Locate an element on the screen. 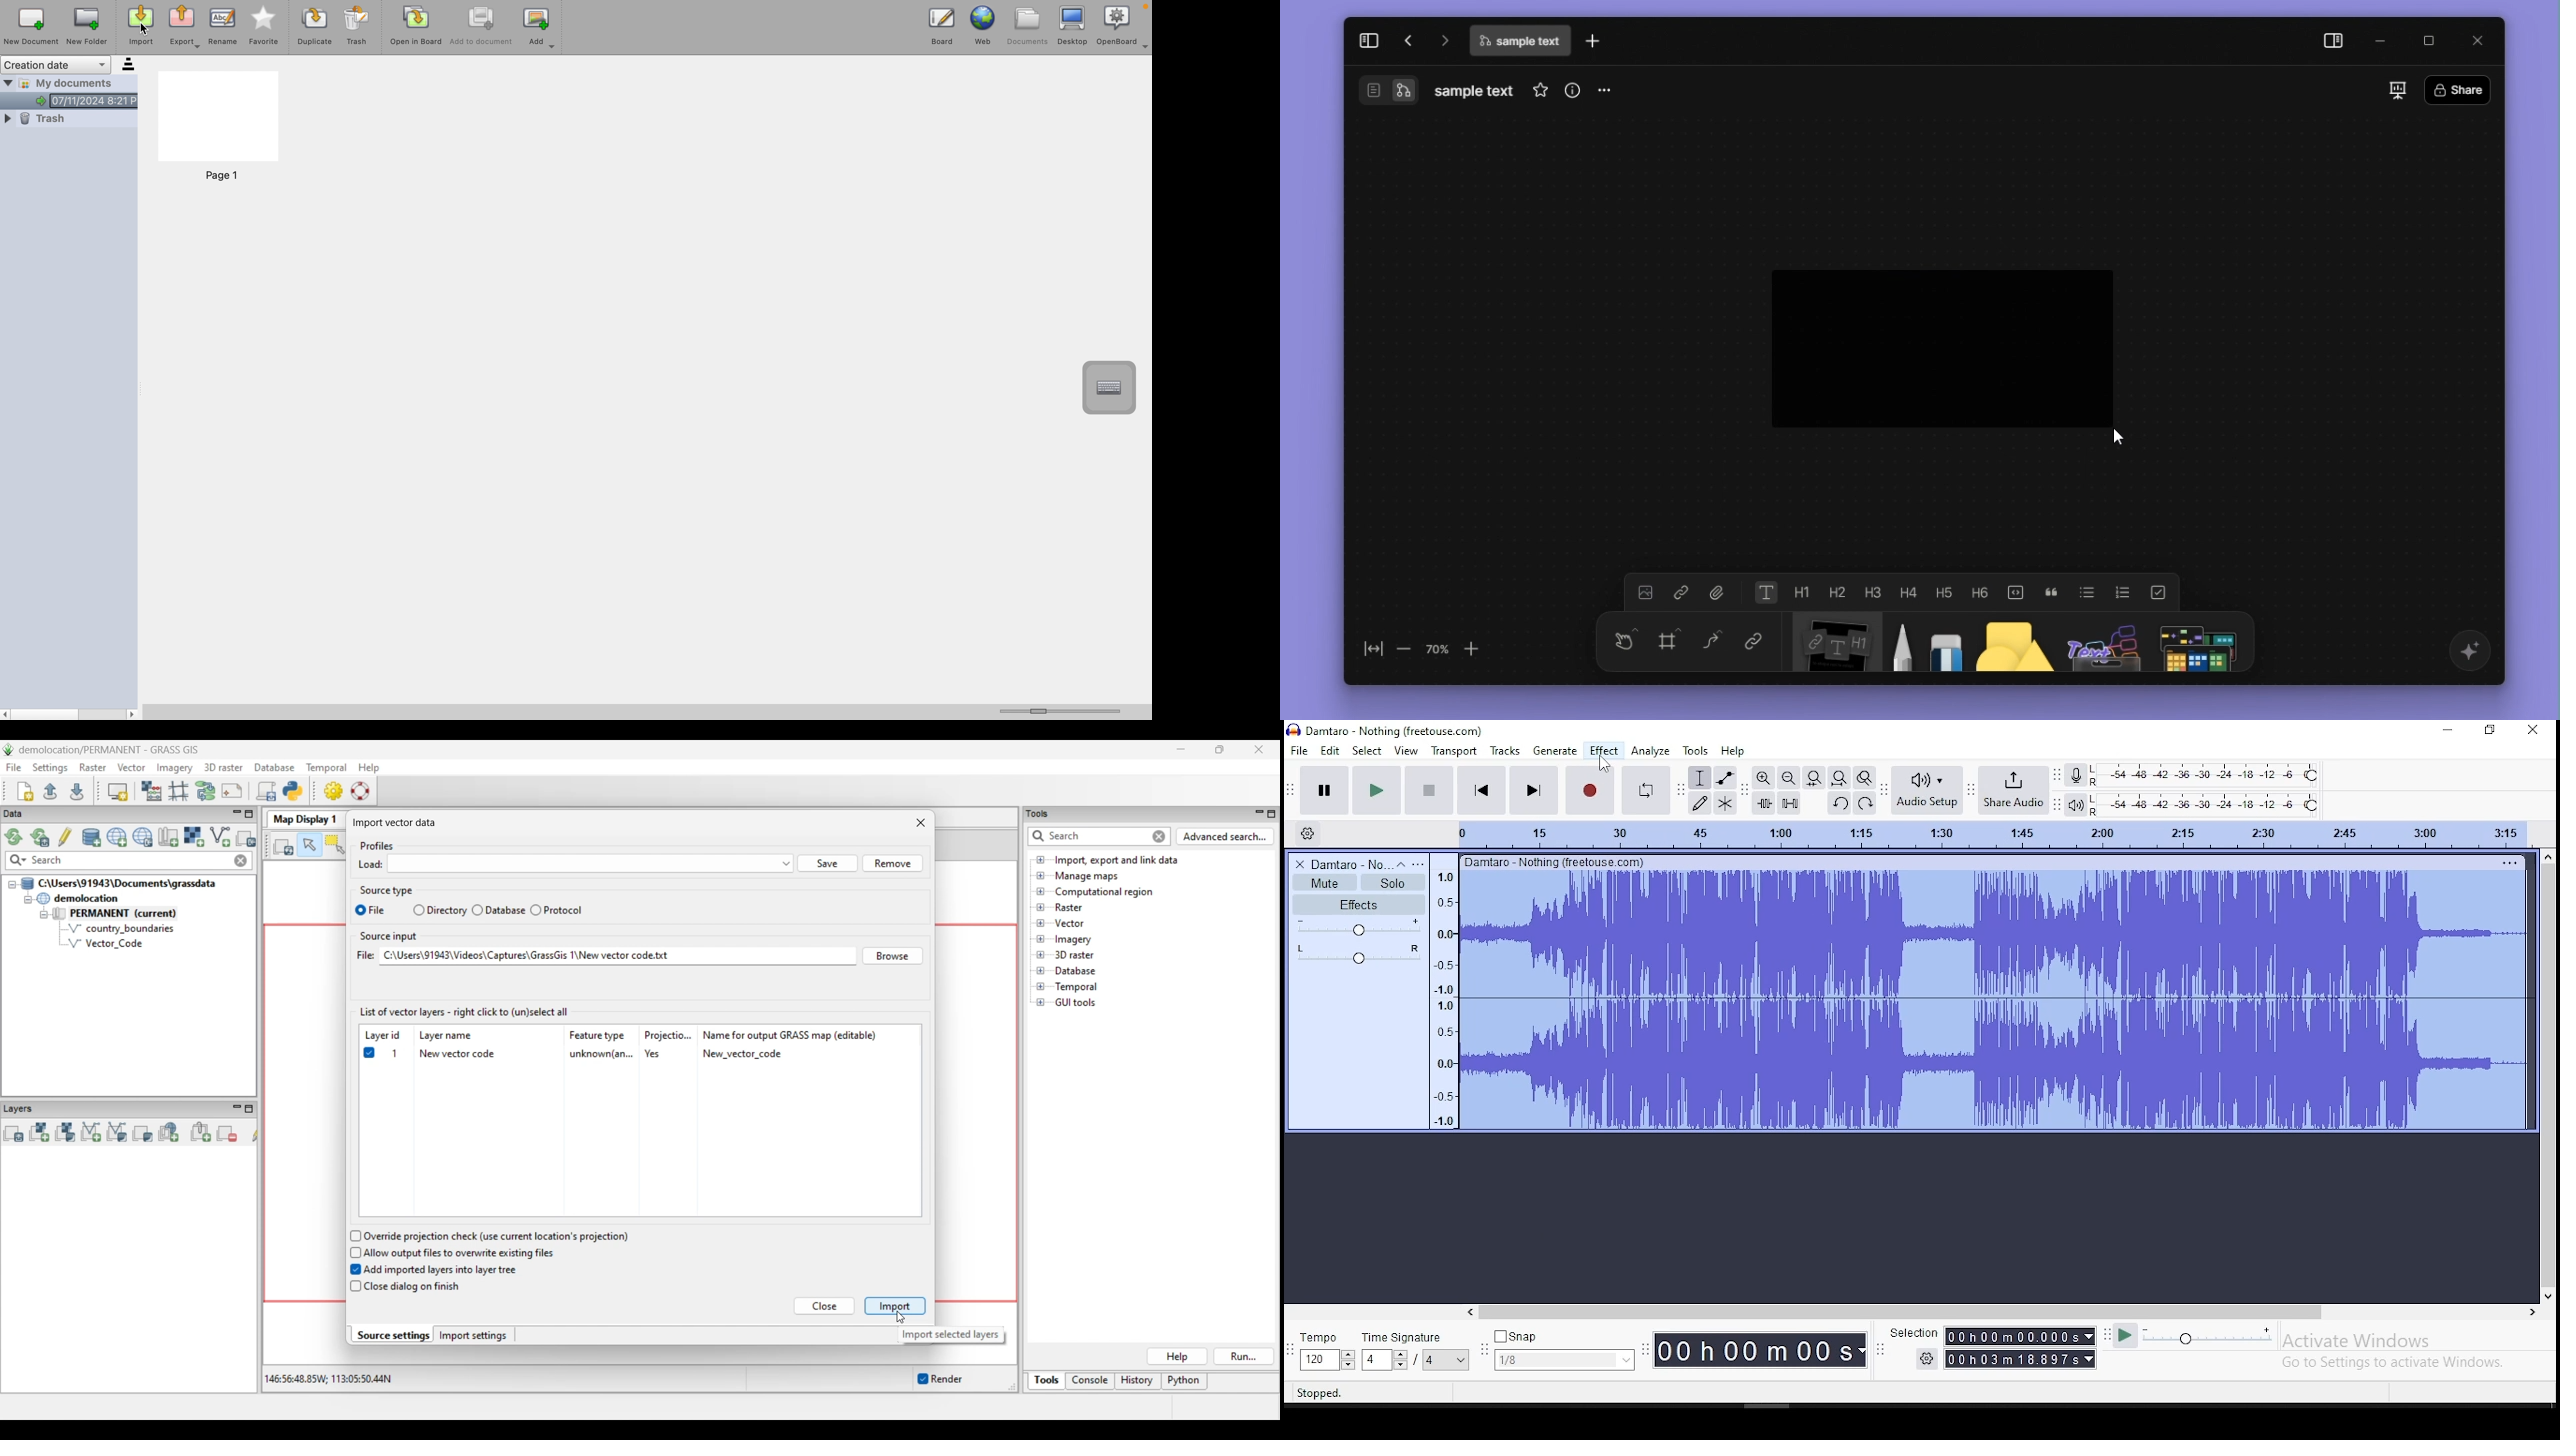 The image size is (2576, 1456). generate is located at coordinates (1554, 750).